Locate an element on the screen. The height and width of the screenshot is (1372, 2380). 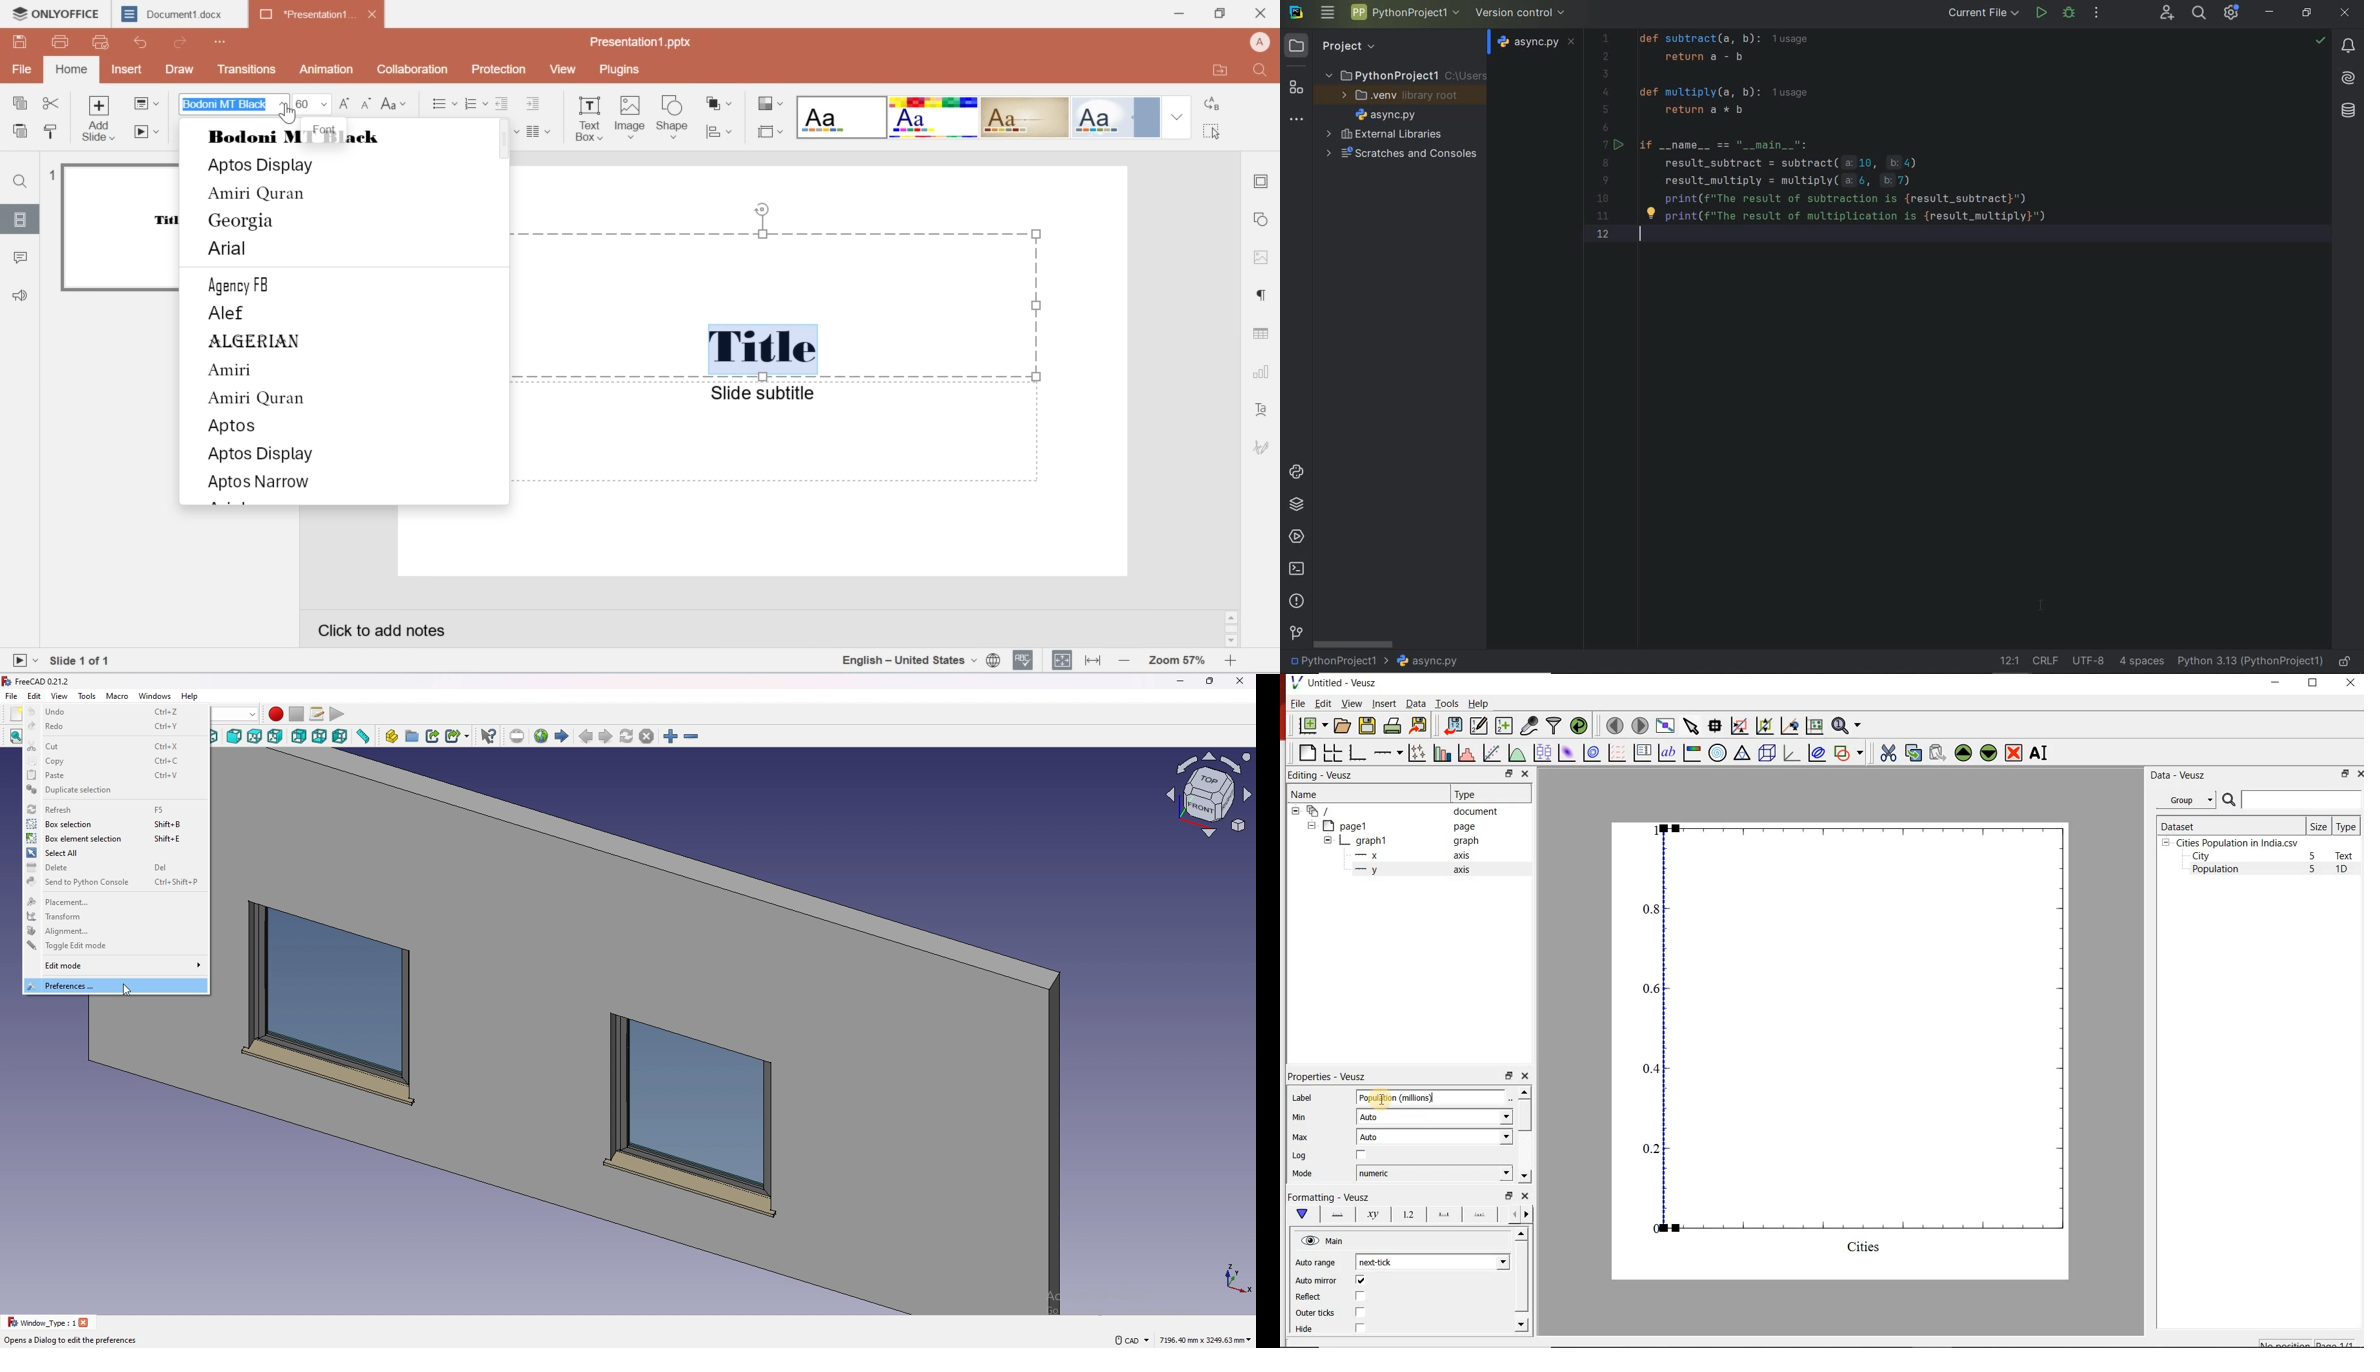
Undo is located at coordinates (146, 42).